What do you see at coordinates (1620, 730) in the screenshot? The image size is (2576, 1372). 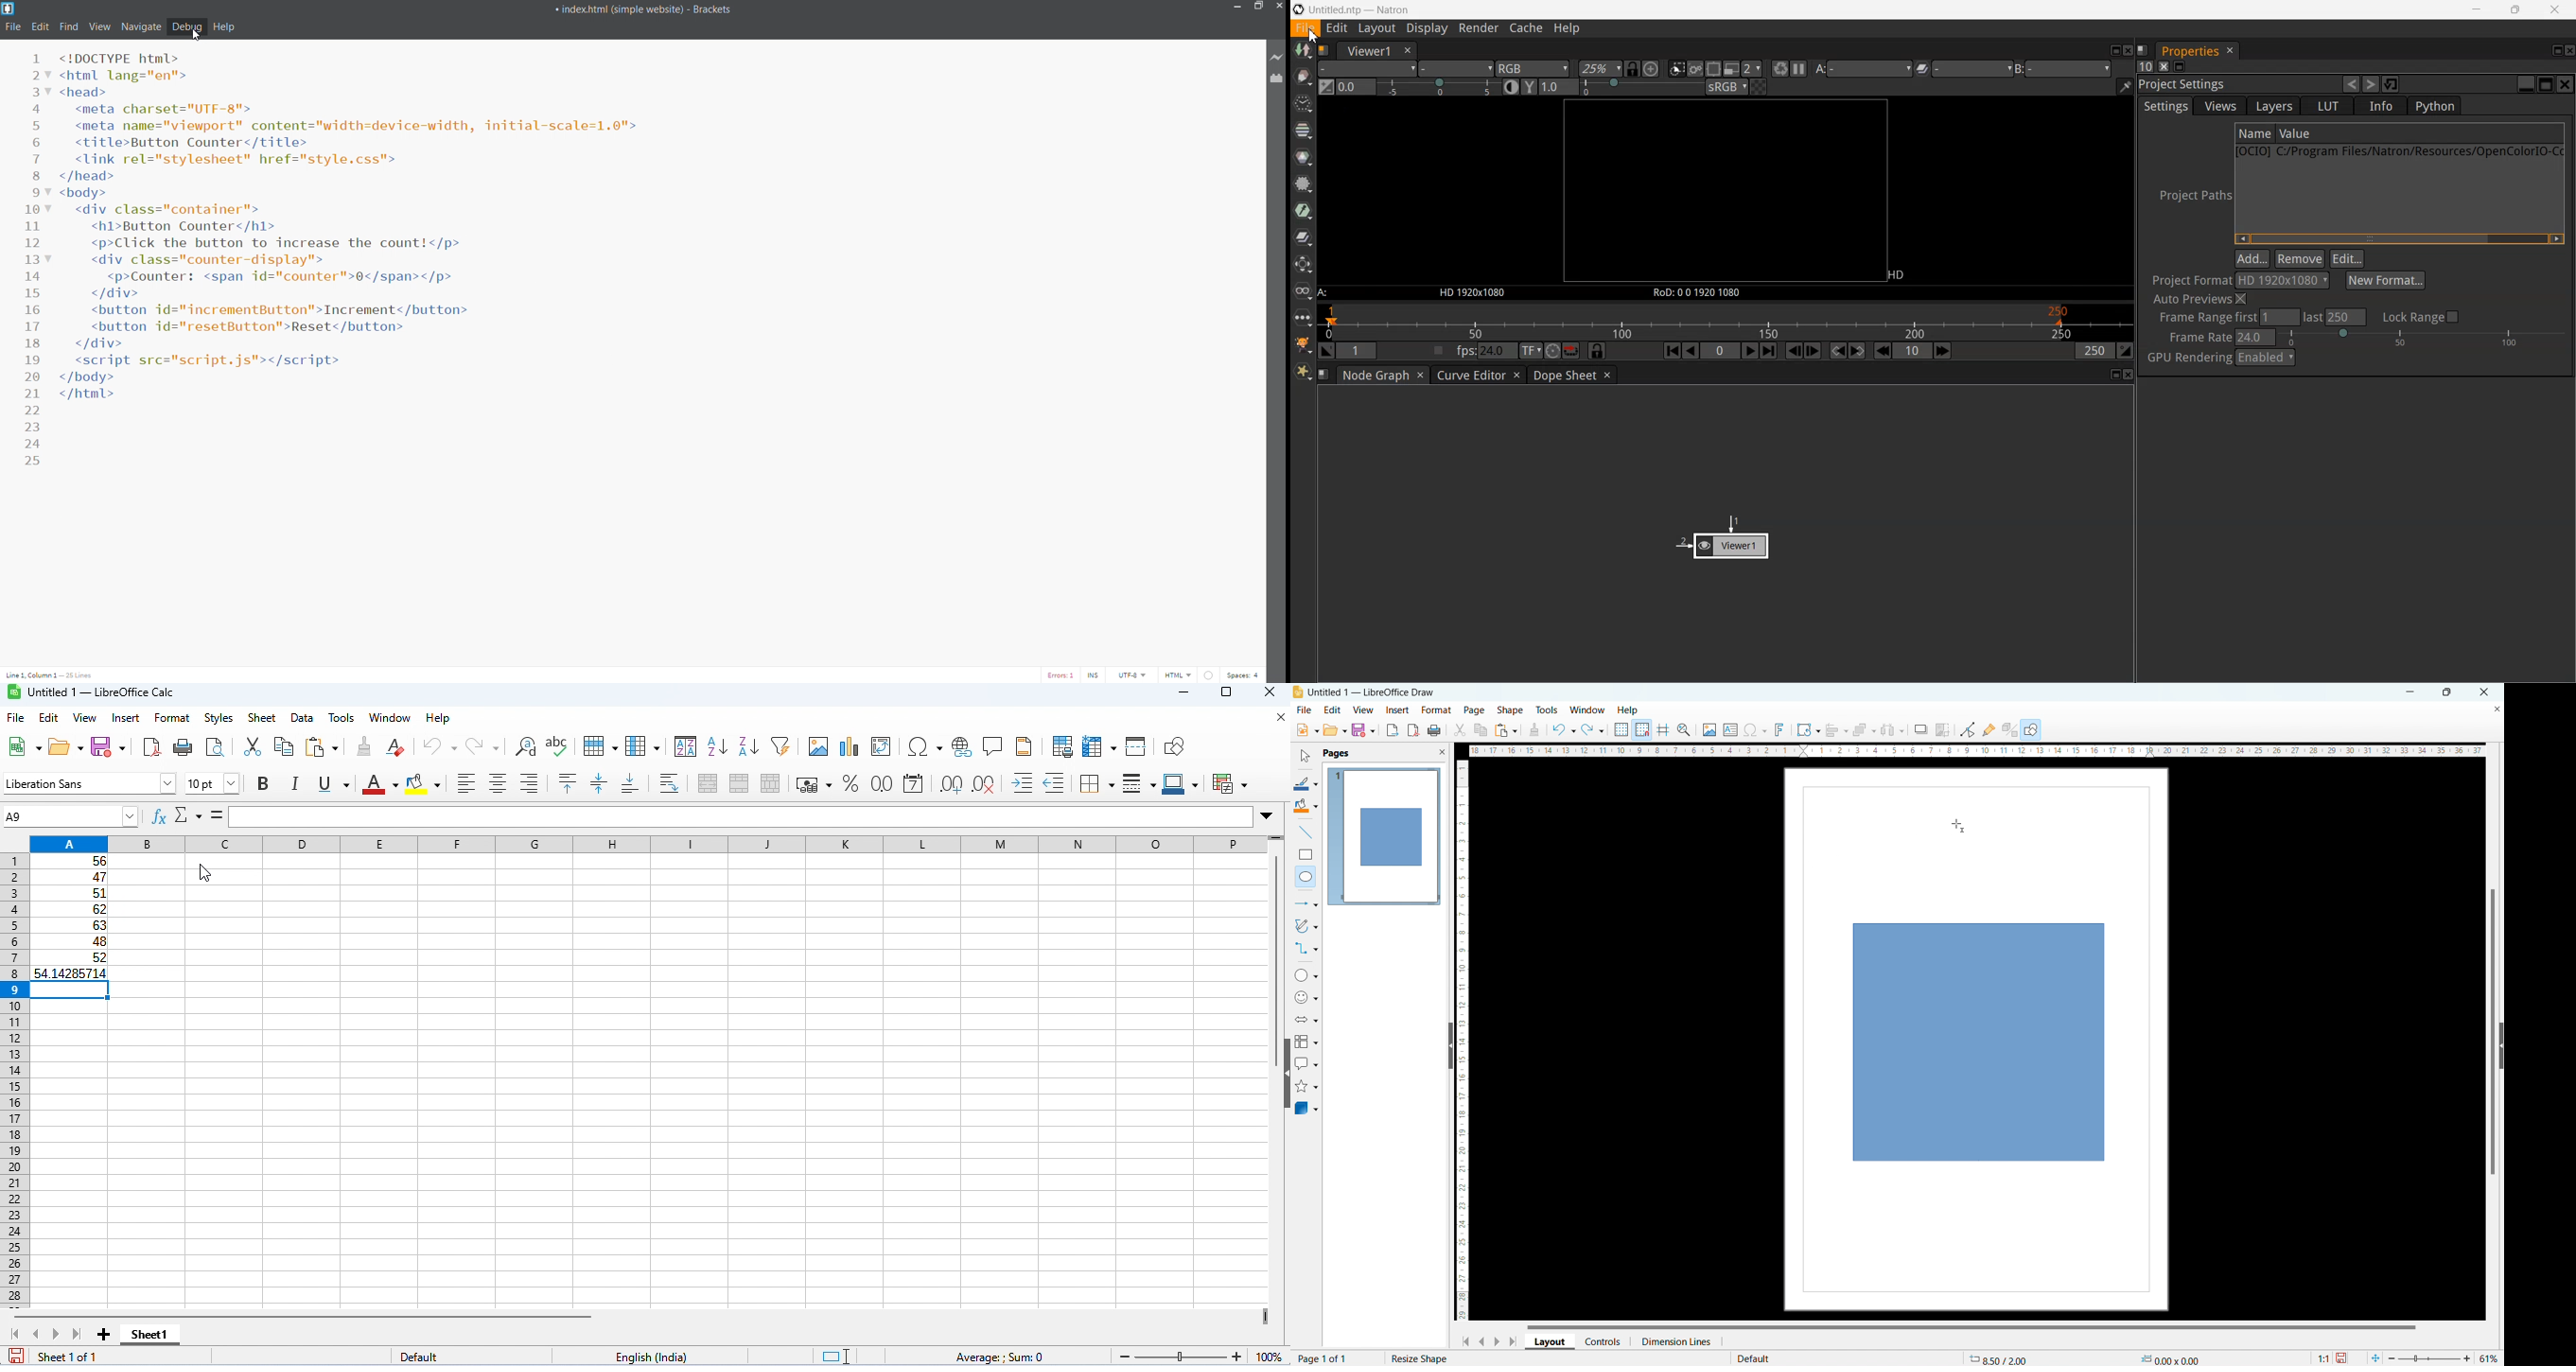 I see `display grid` at bounding box center [1620, 730].